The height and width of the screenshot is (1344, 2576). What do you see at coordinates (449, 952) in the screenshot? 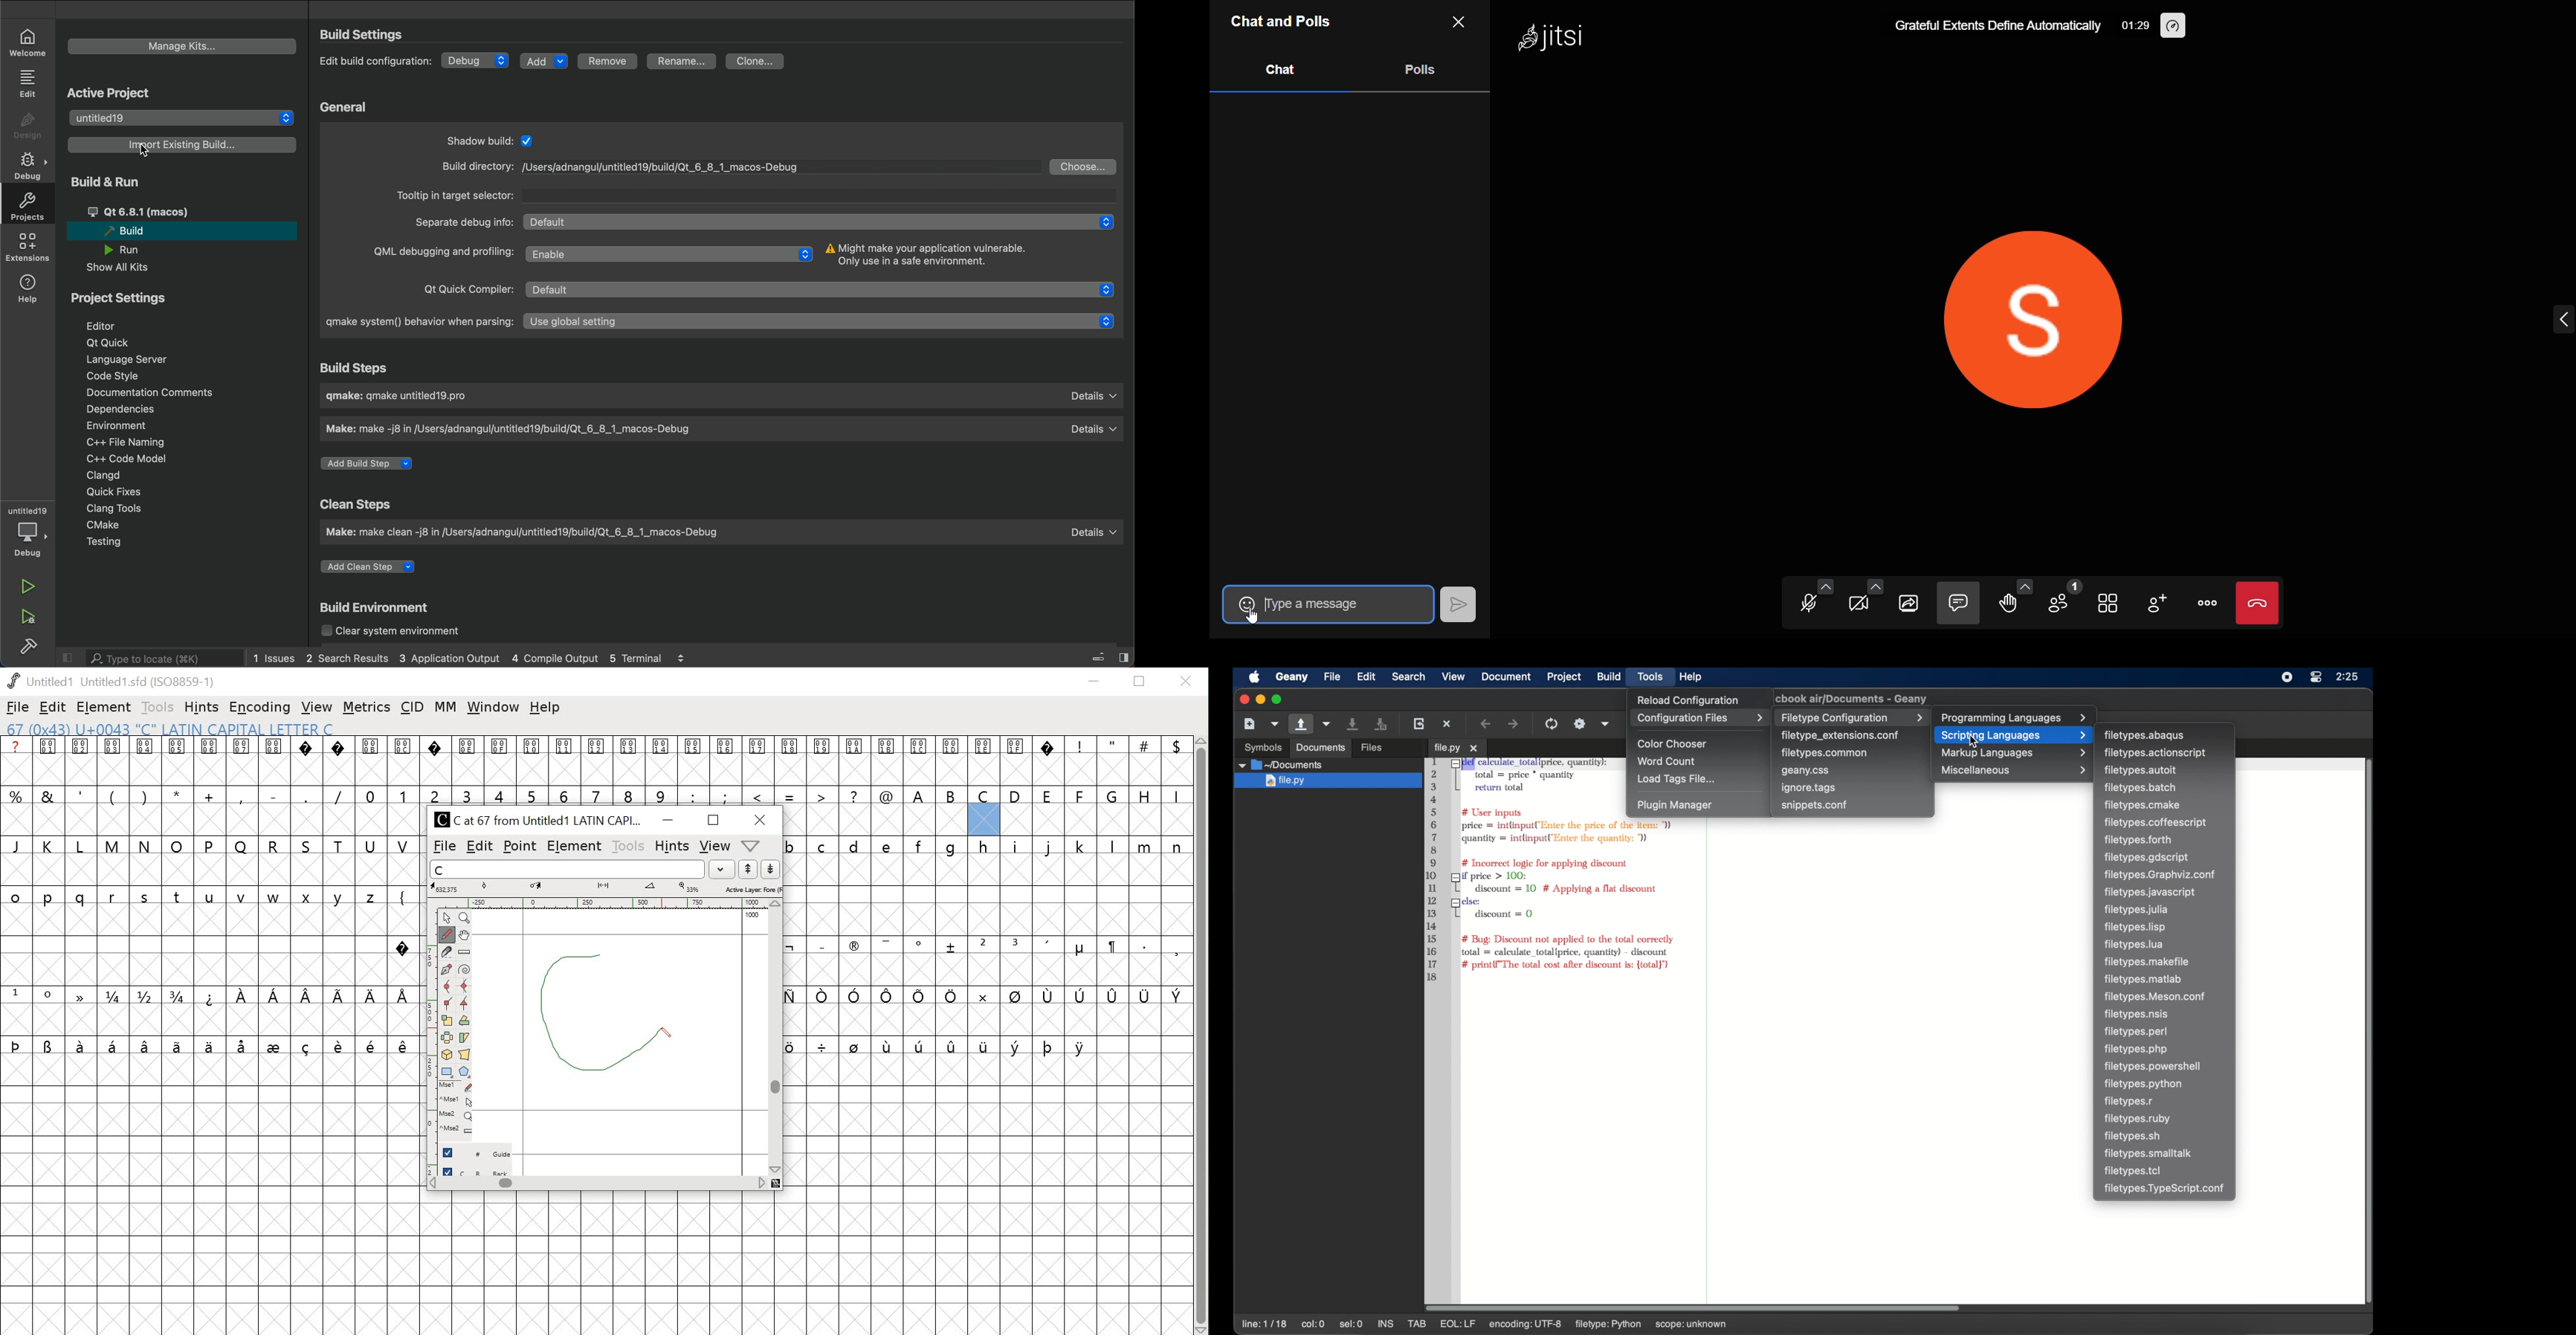
I see `knife` at bounding box center [449, 952].